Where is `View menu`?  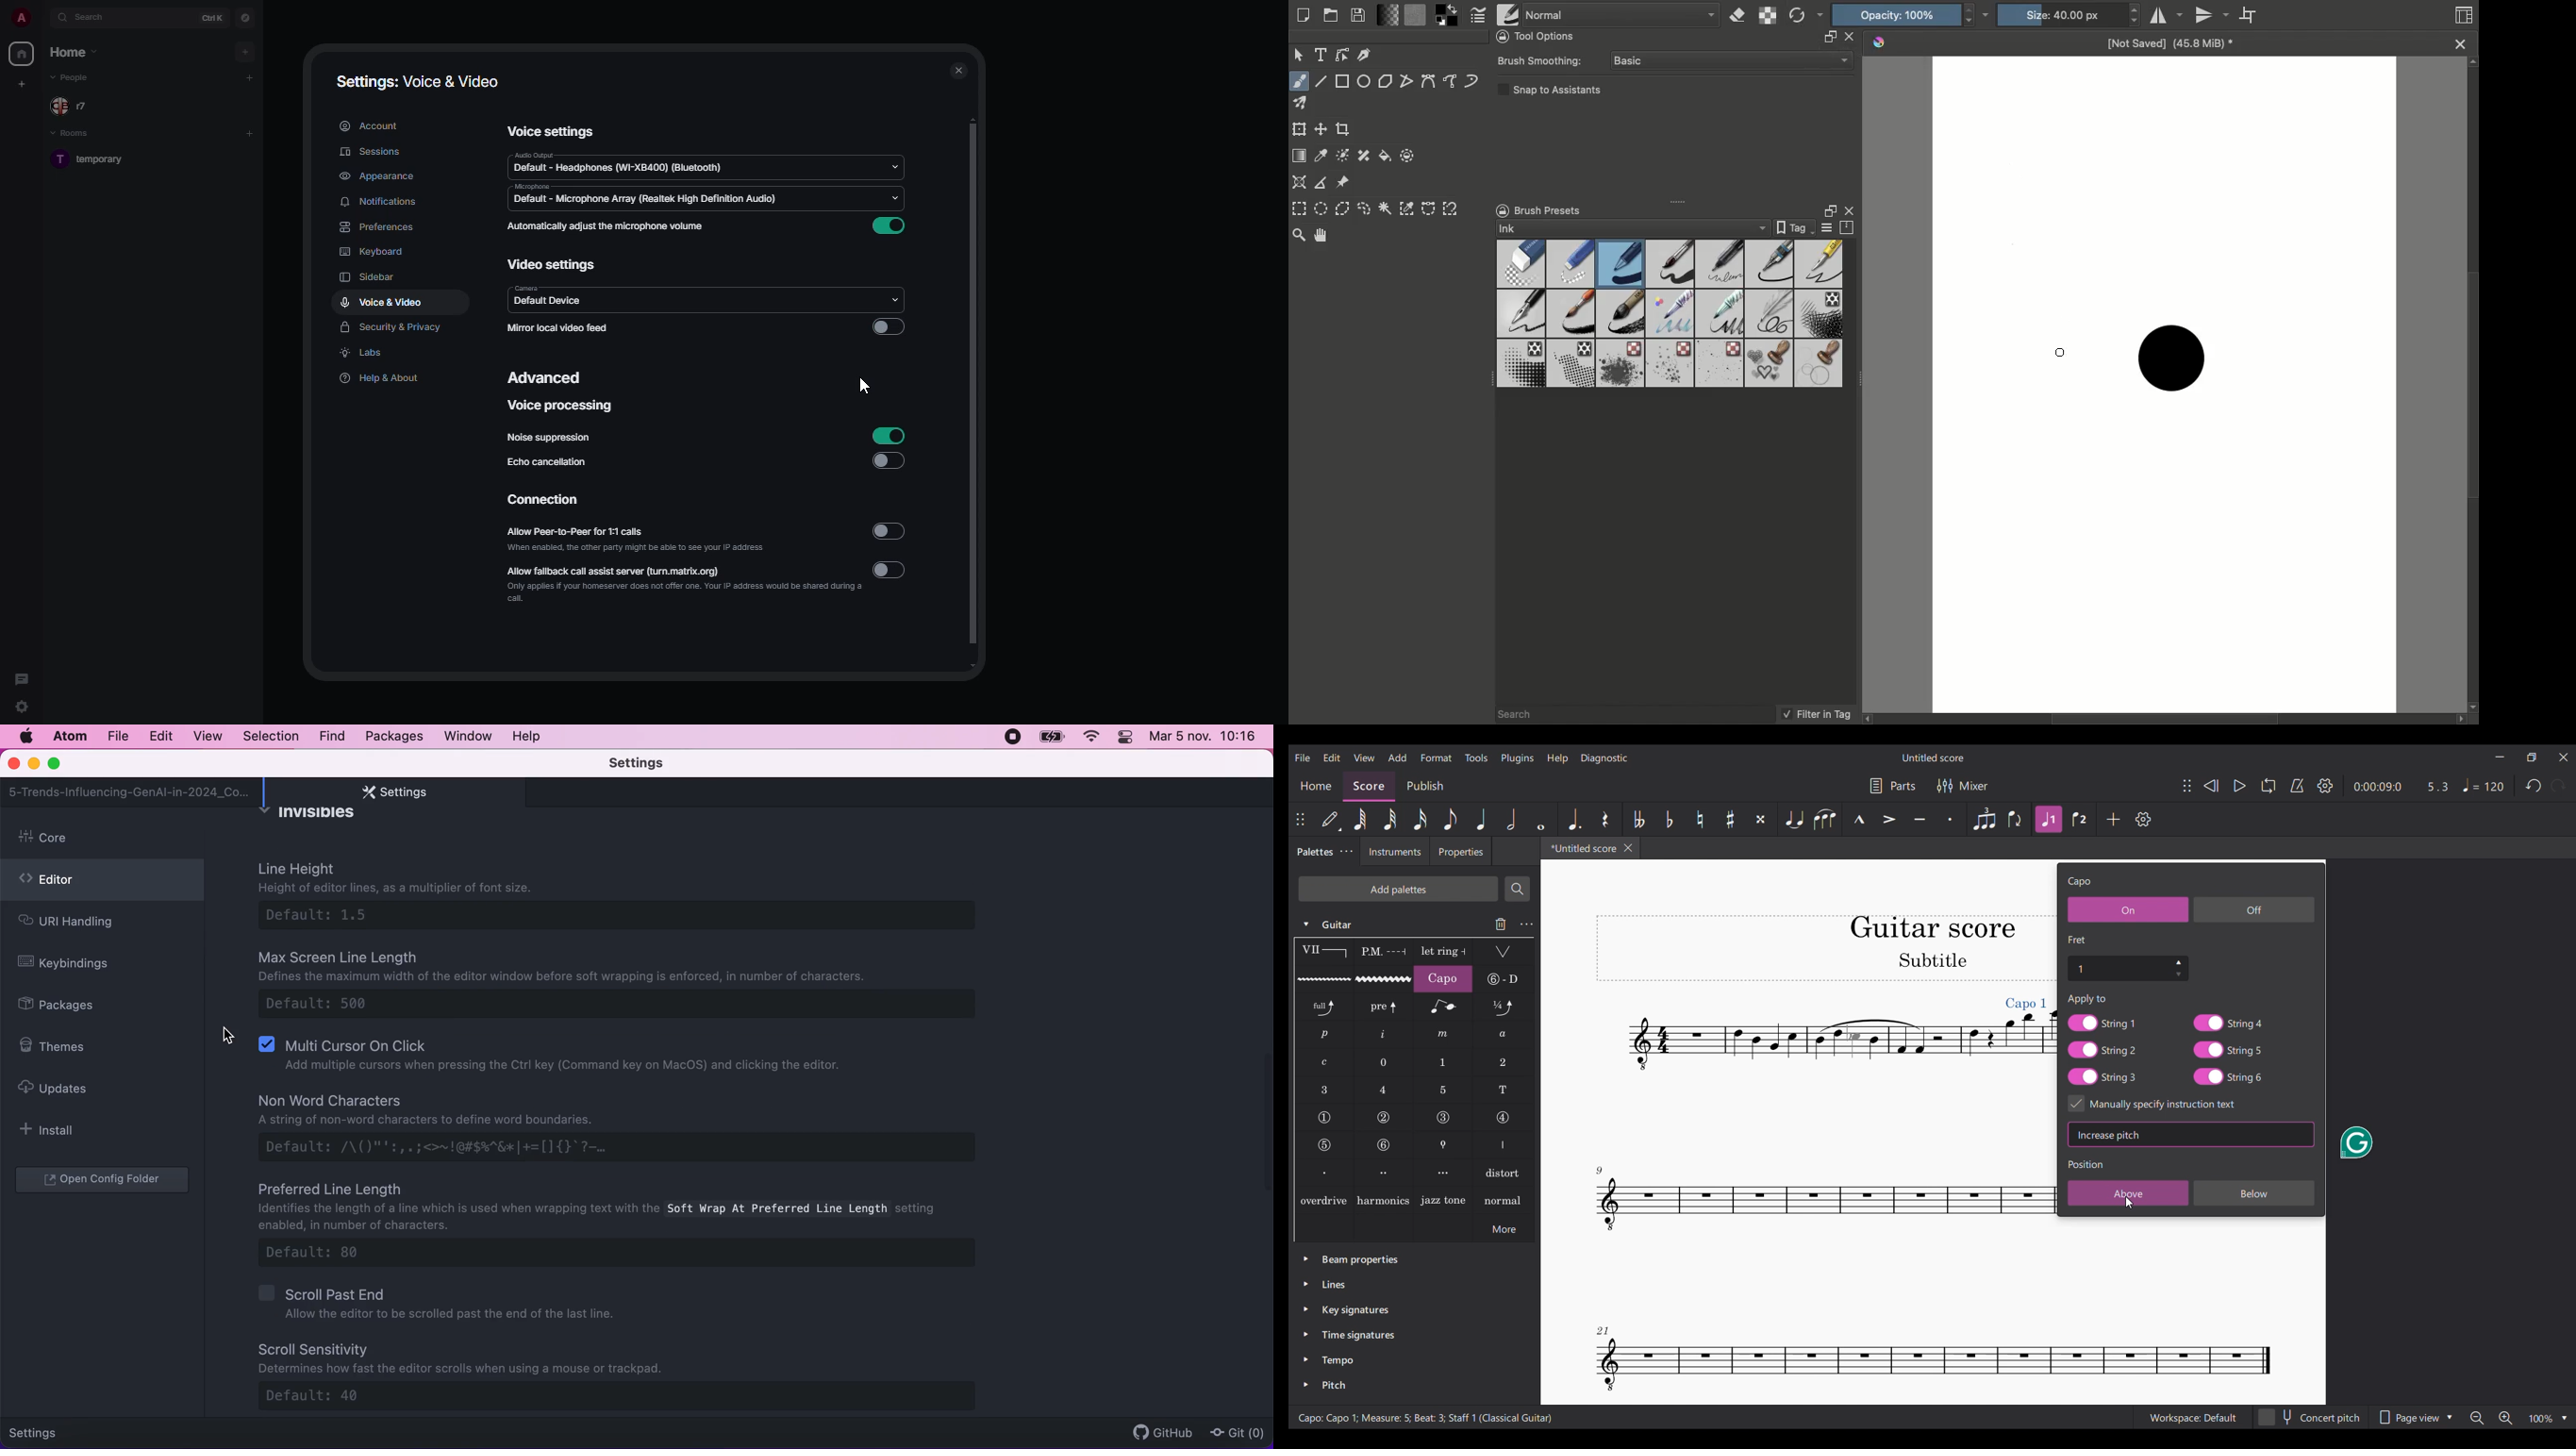
View menu is located at coordinates (1364, 758).